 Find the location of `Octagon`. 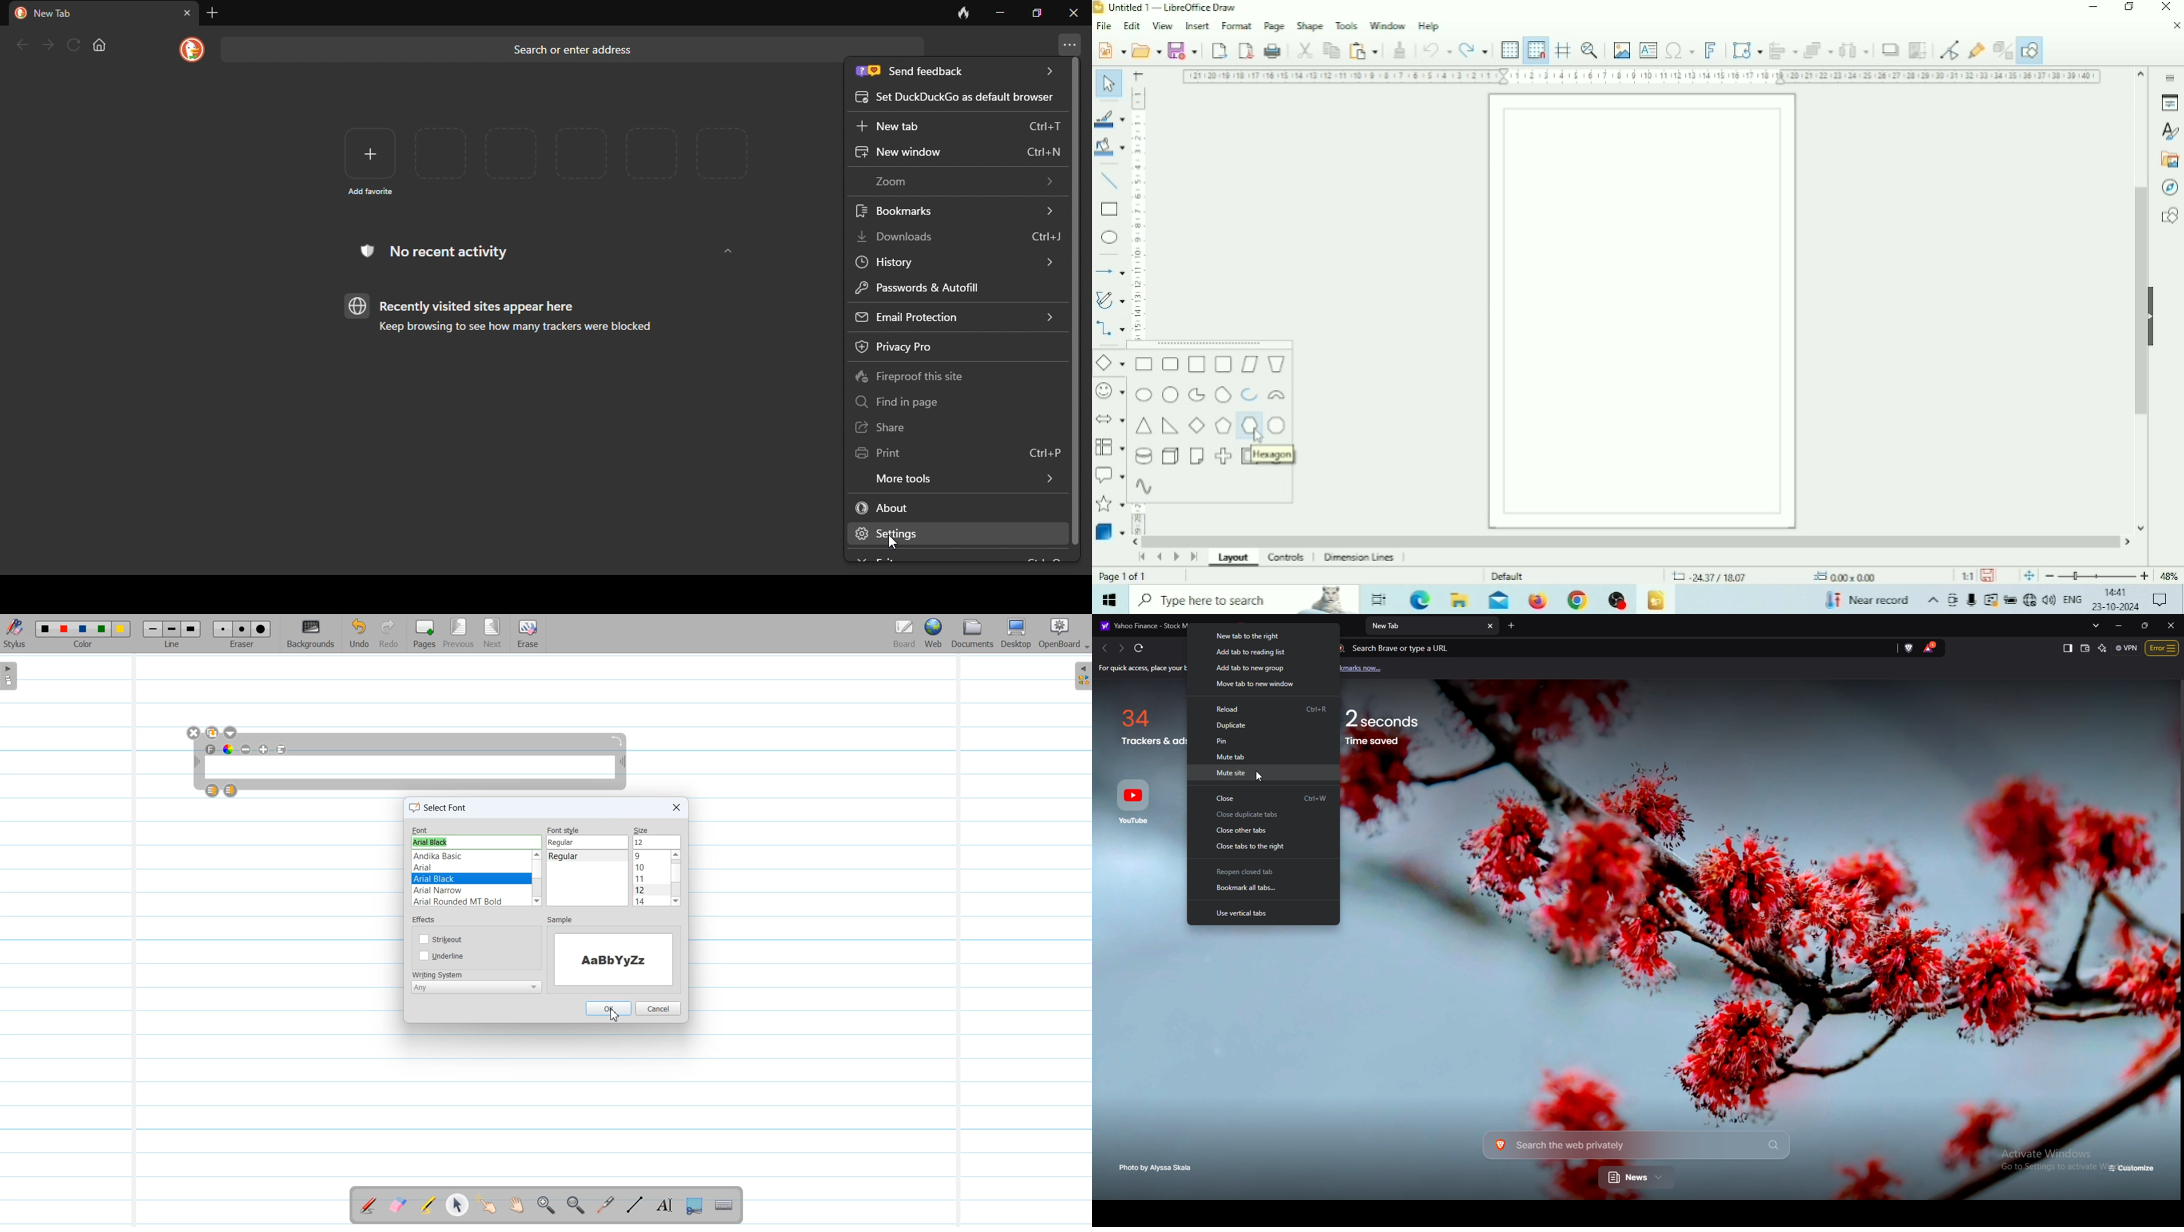

Octagon is located at coordinates (1278, 427).